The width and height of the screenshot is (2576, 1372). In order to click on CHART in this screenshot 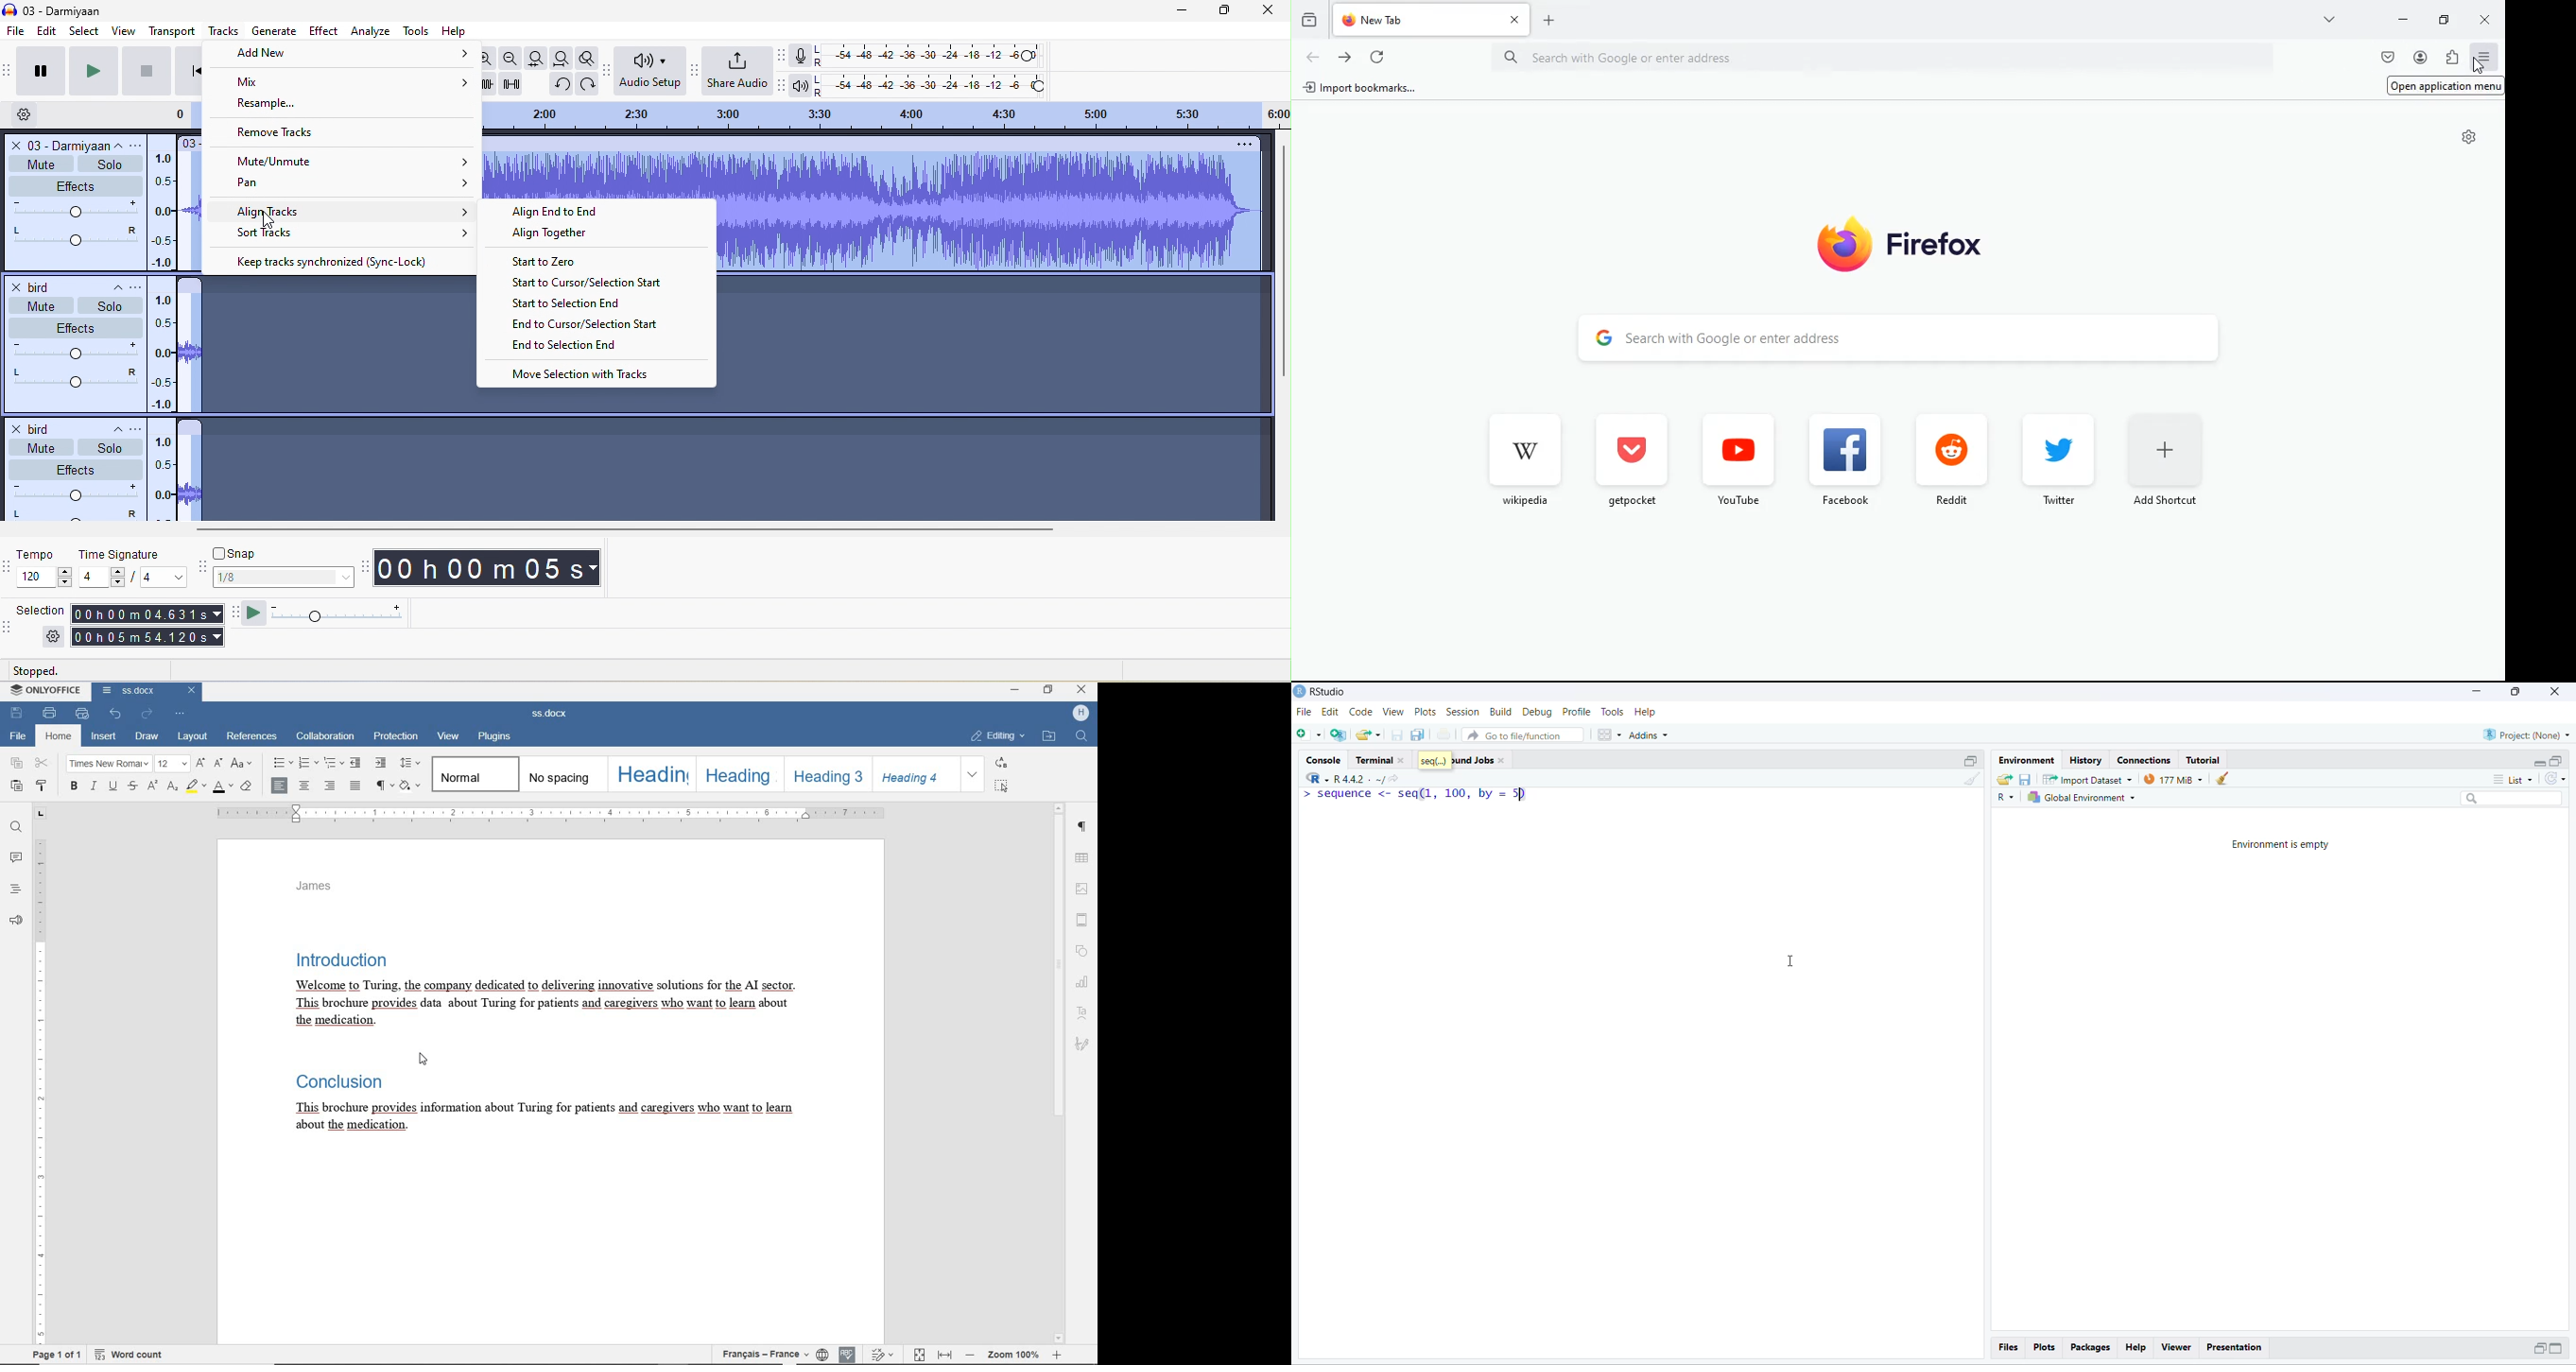, I will do `click(1085, 984)`.